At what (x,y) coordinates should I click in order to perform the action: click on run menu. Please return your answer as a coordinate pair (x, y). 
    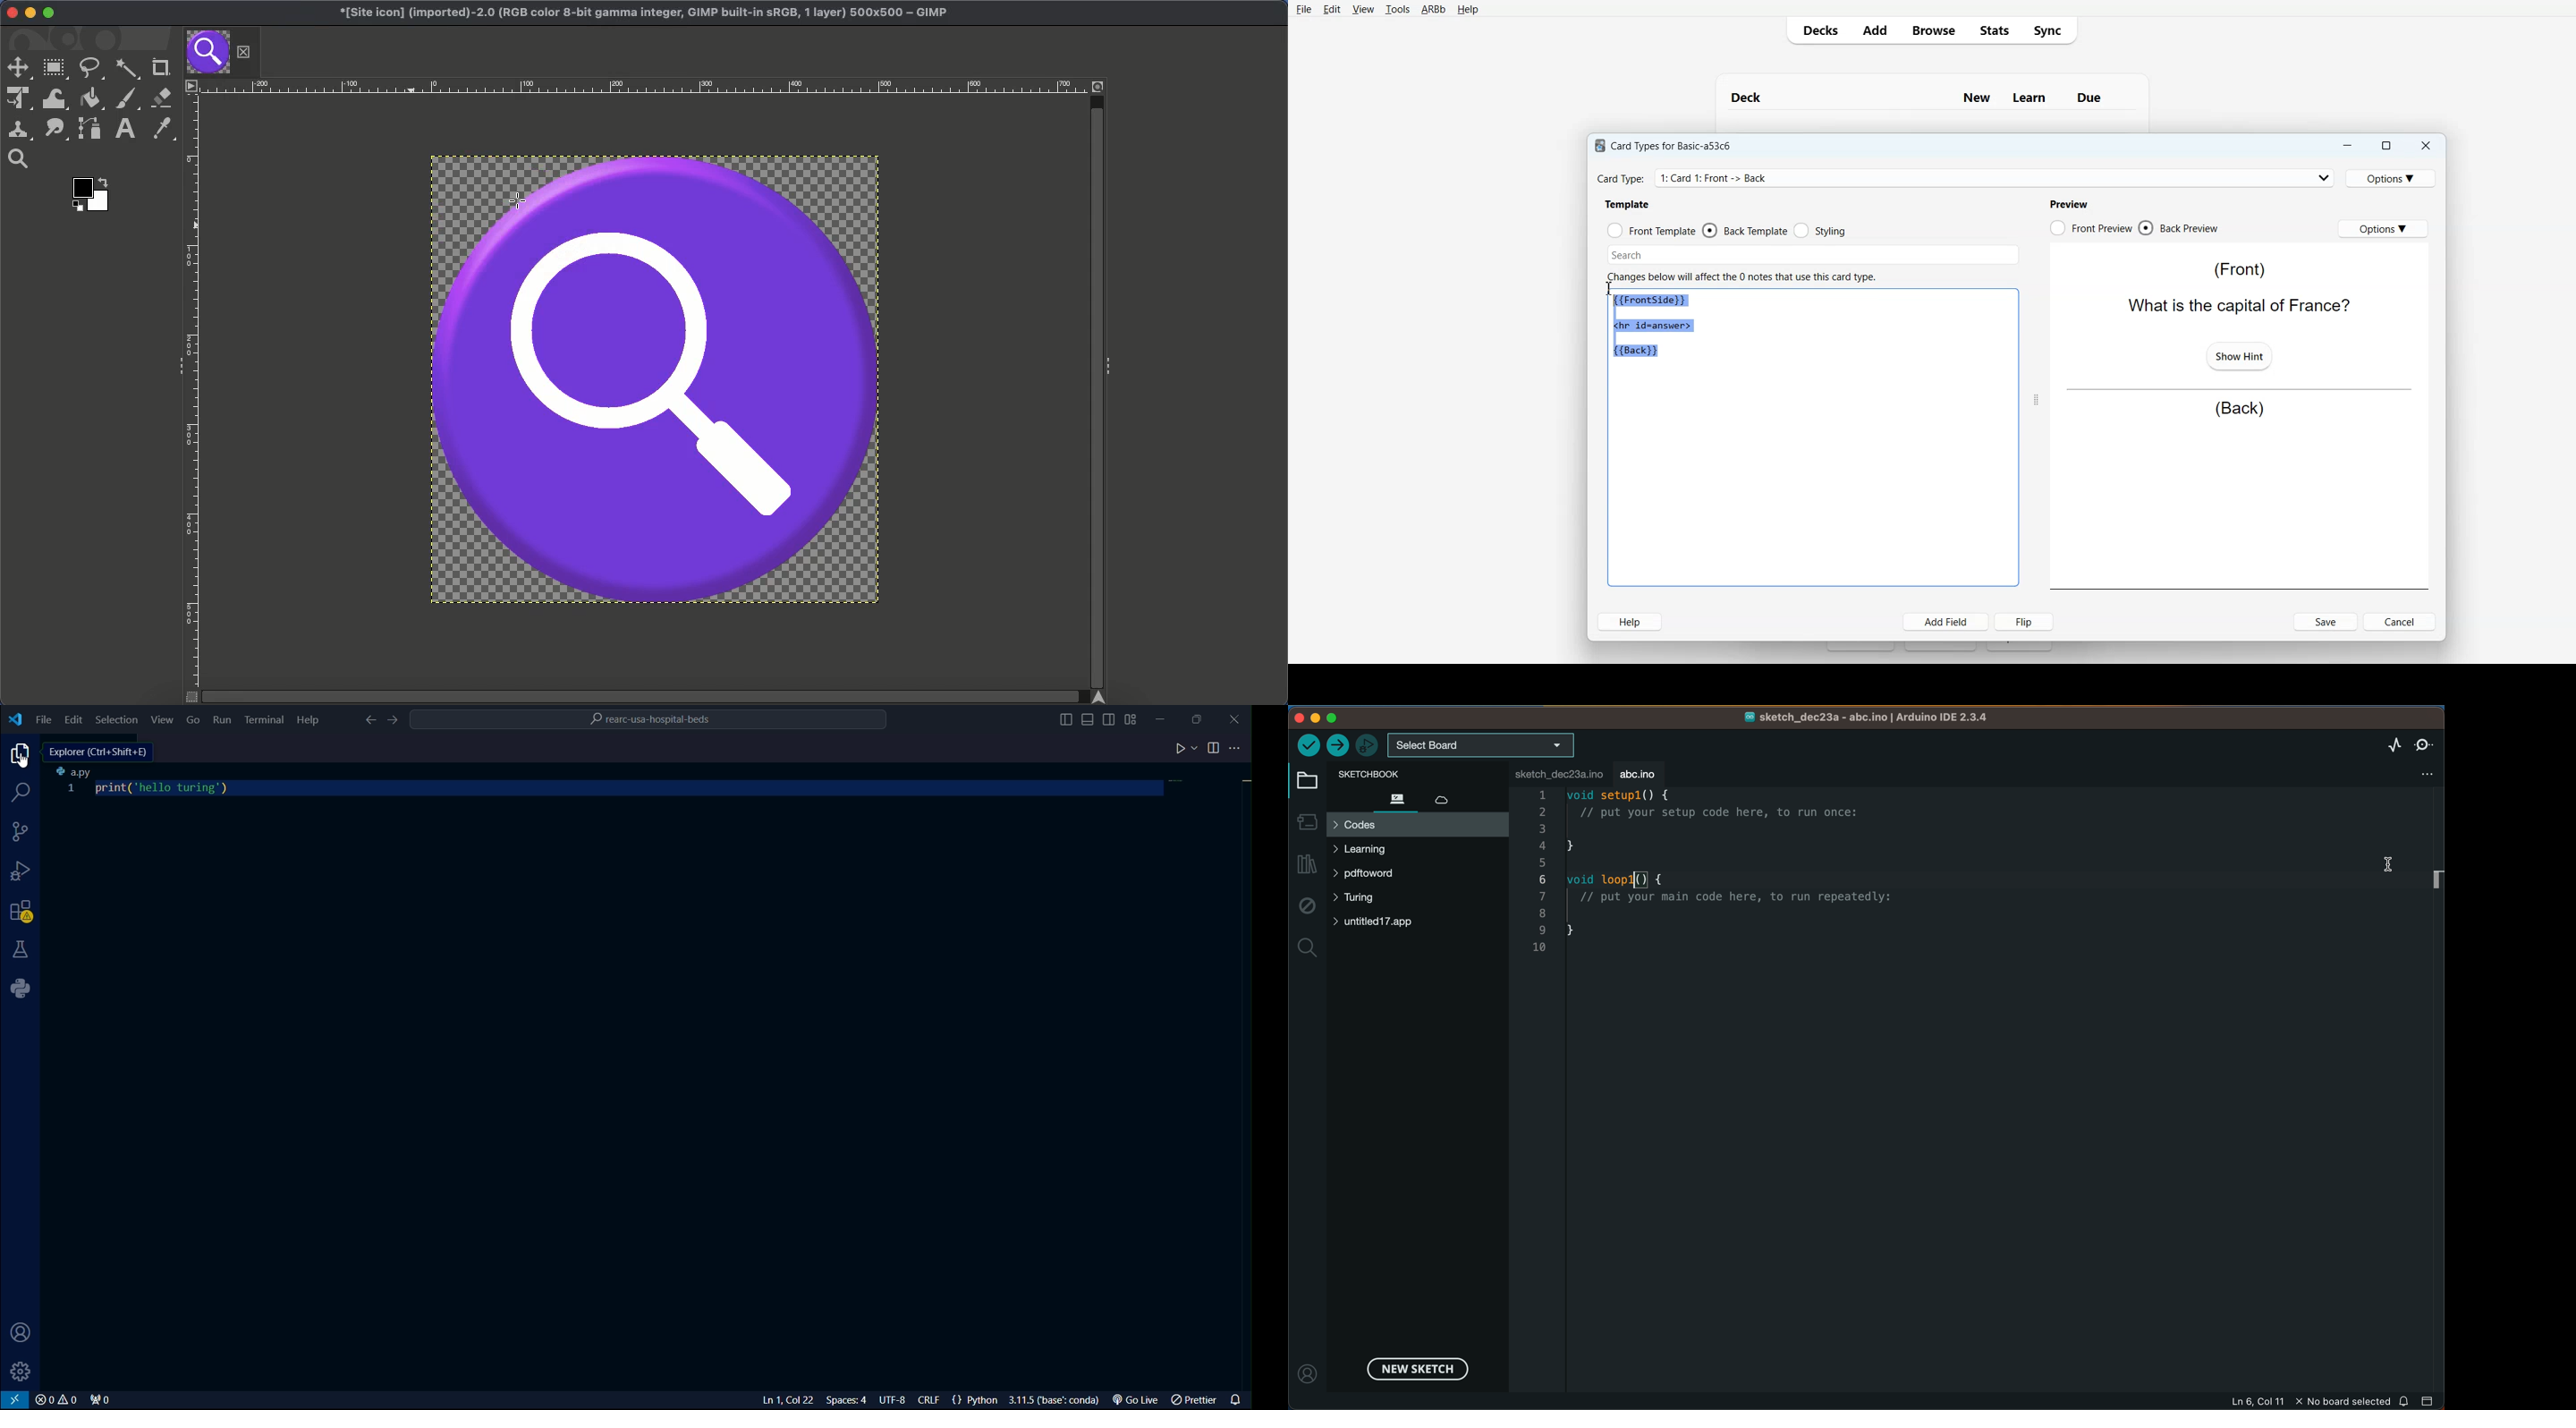
    Looking at the image, I should click on (223, 720).